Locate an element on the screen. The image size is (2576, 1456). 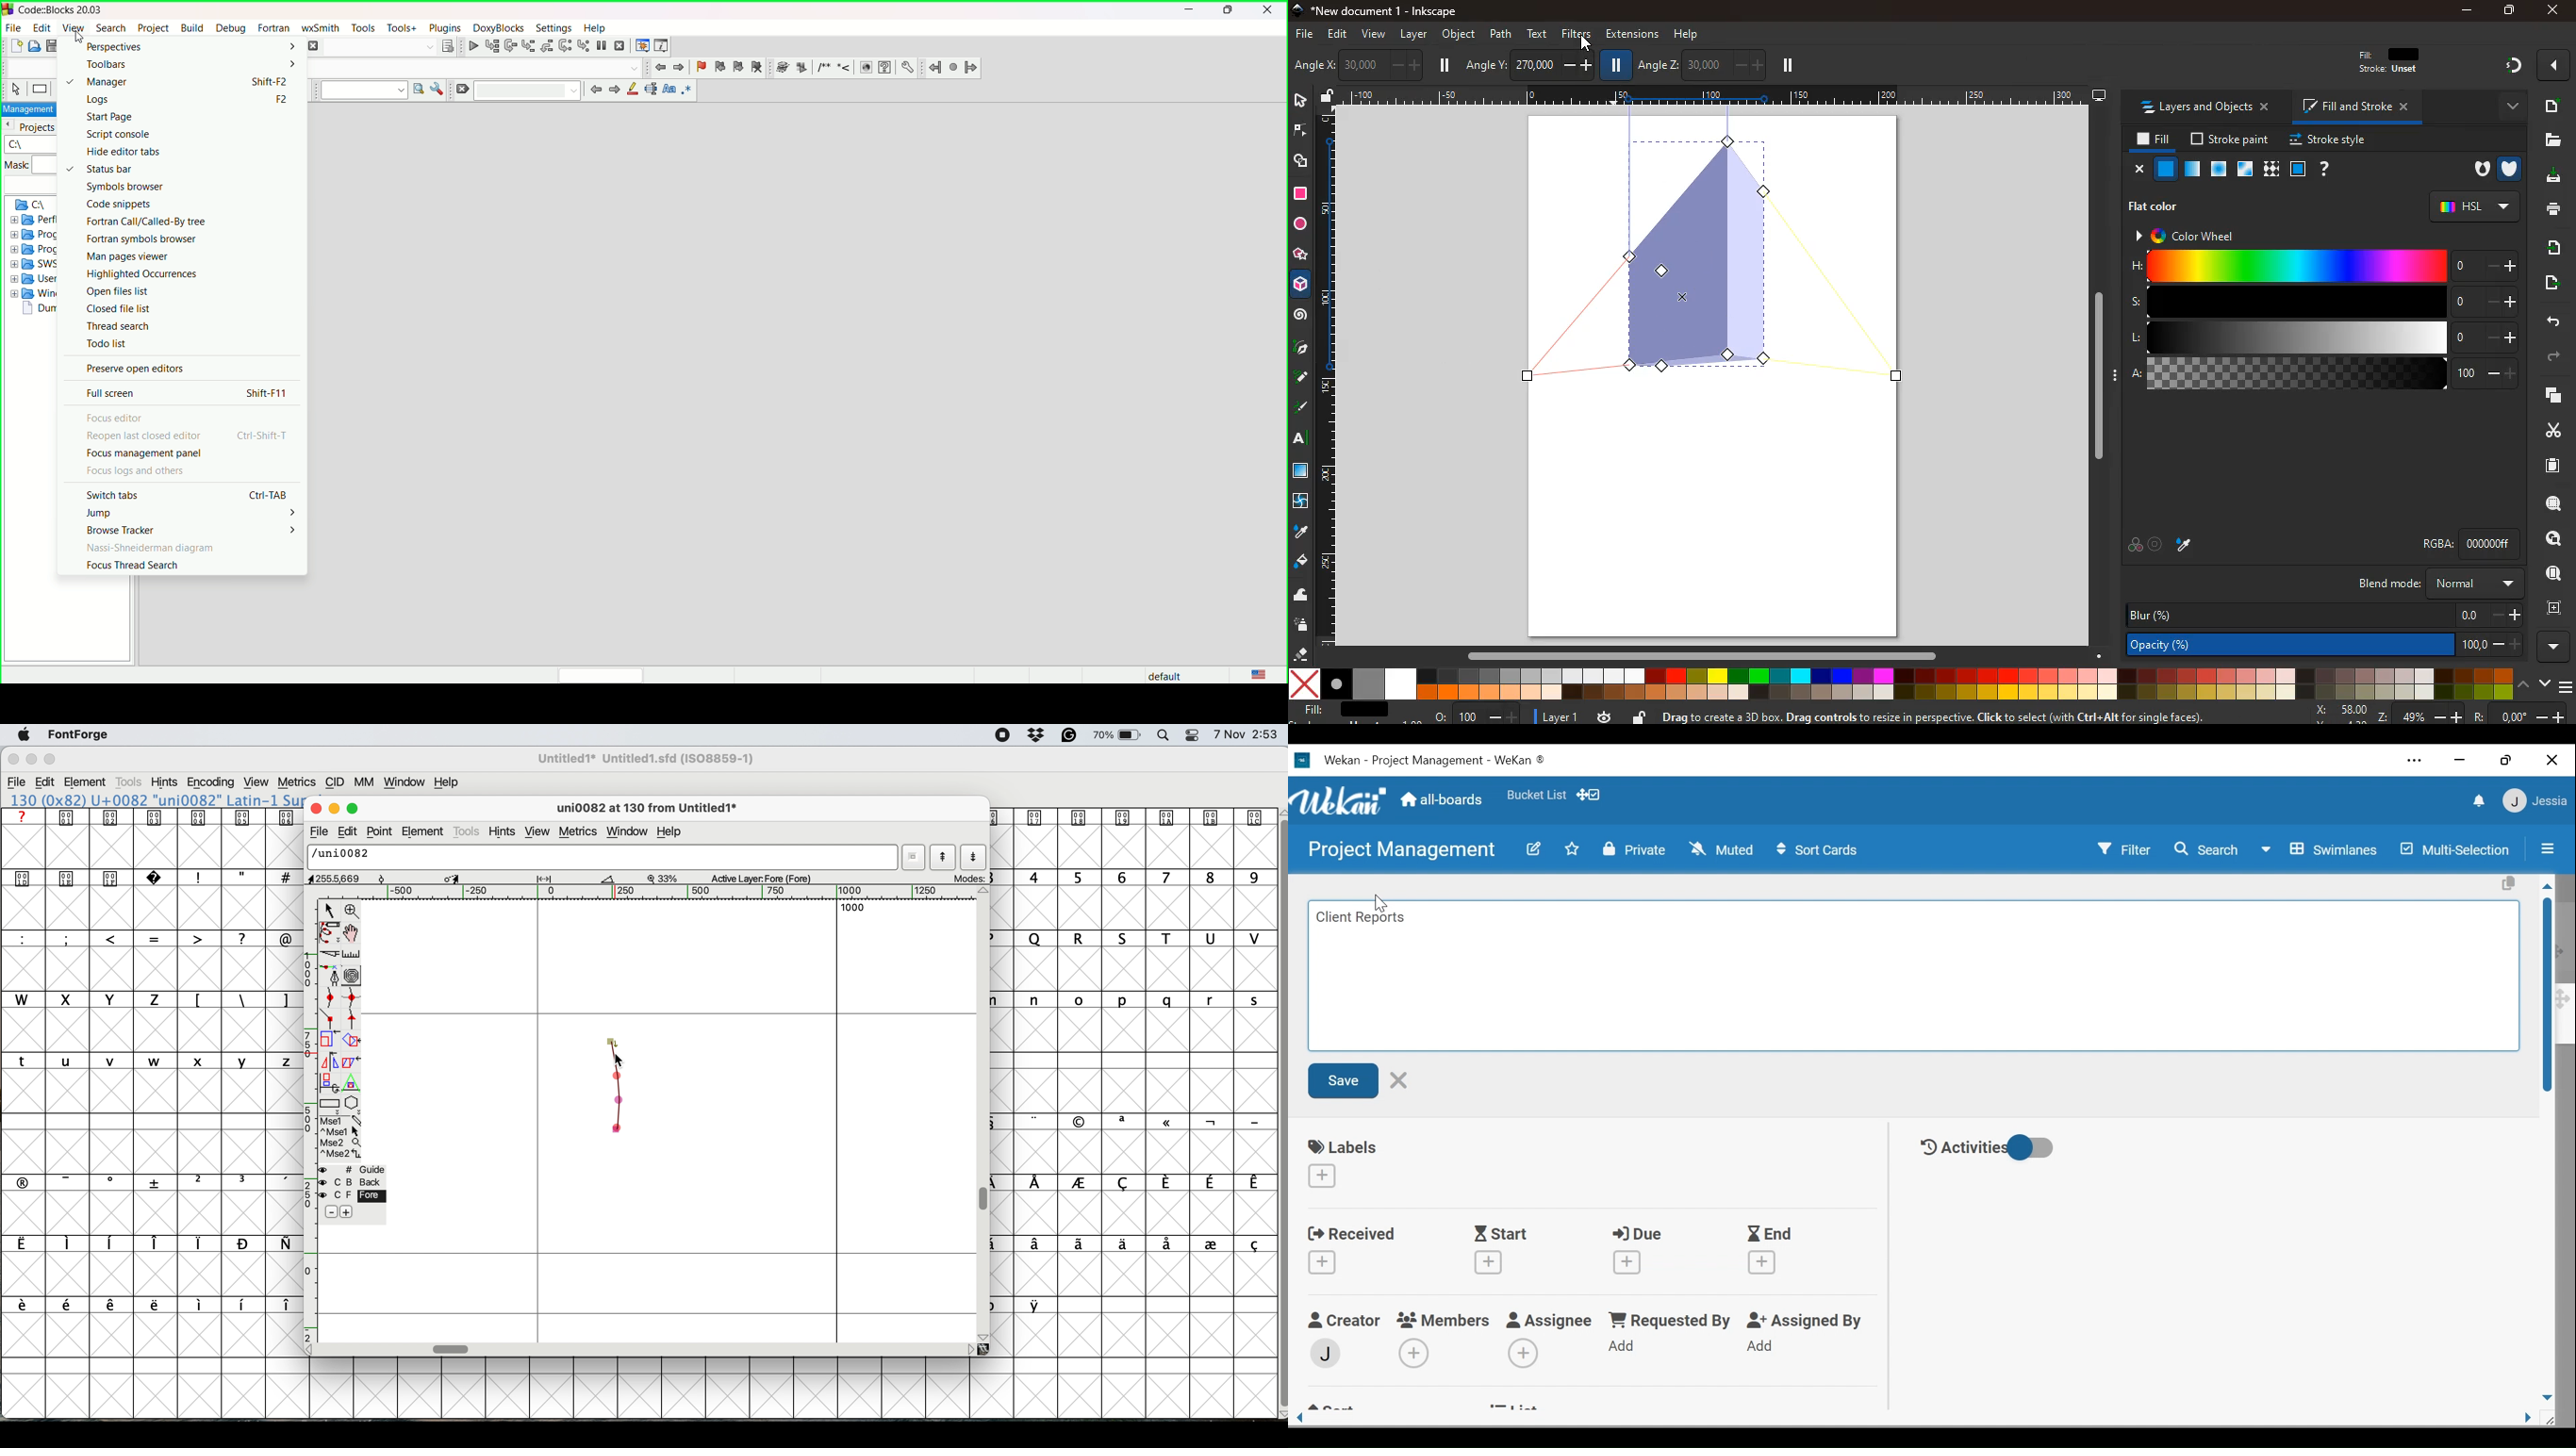
zoom factor is located at coordinates (664, 878).